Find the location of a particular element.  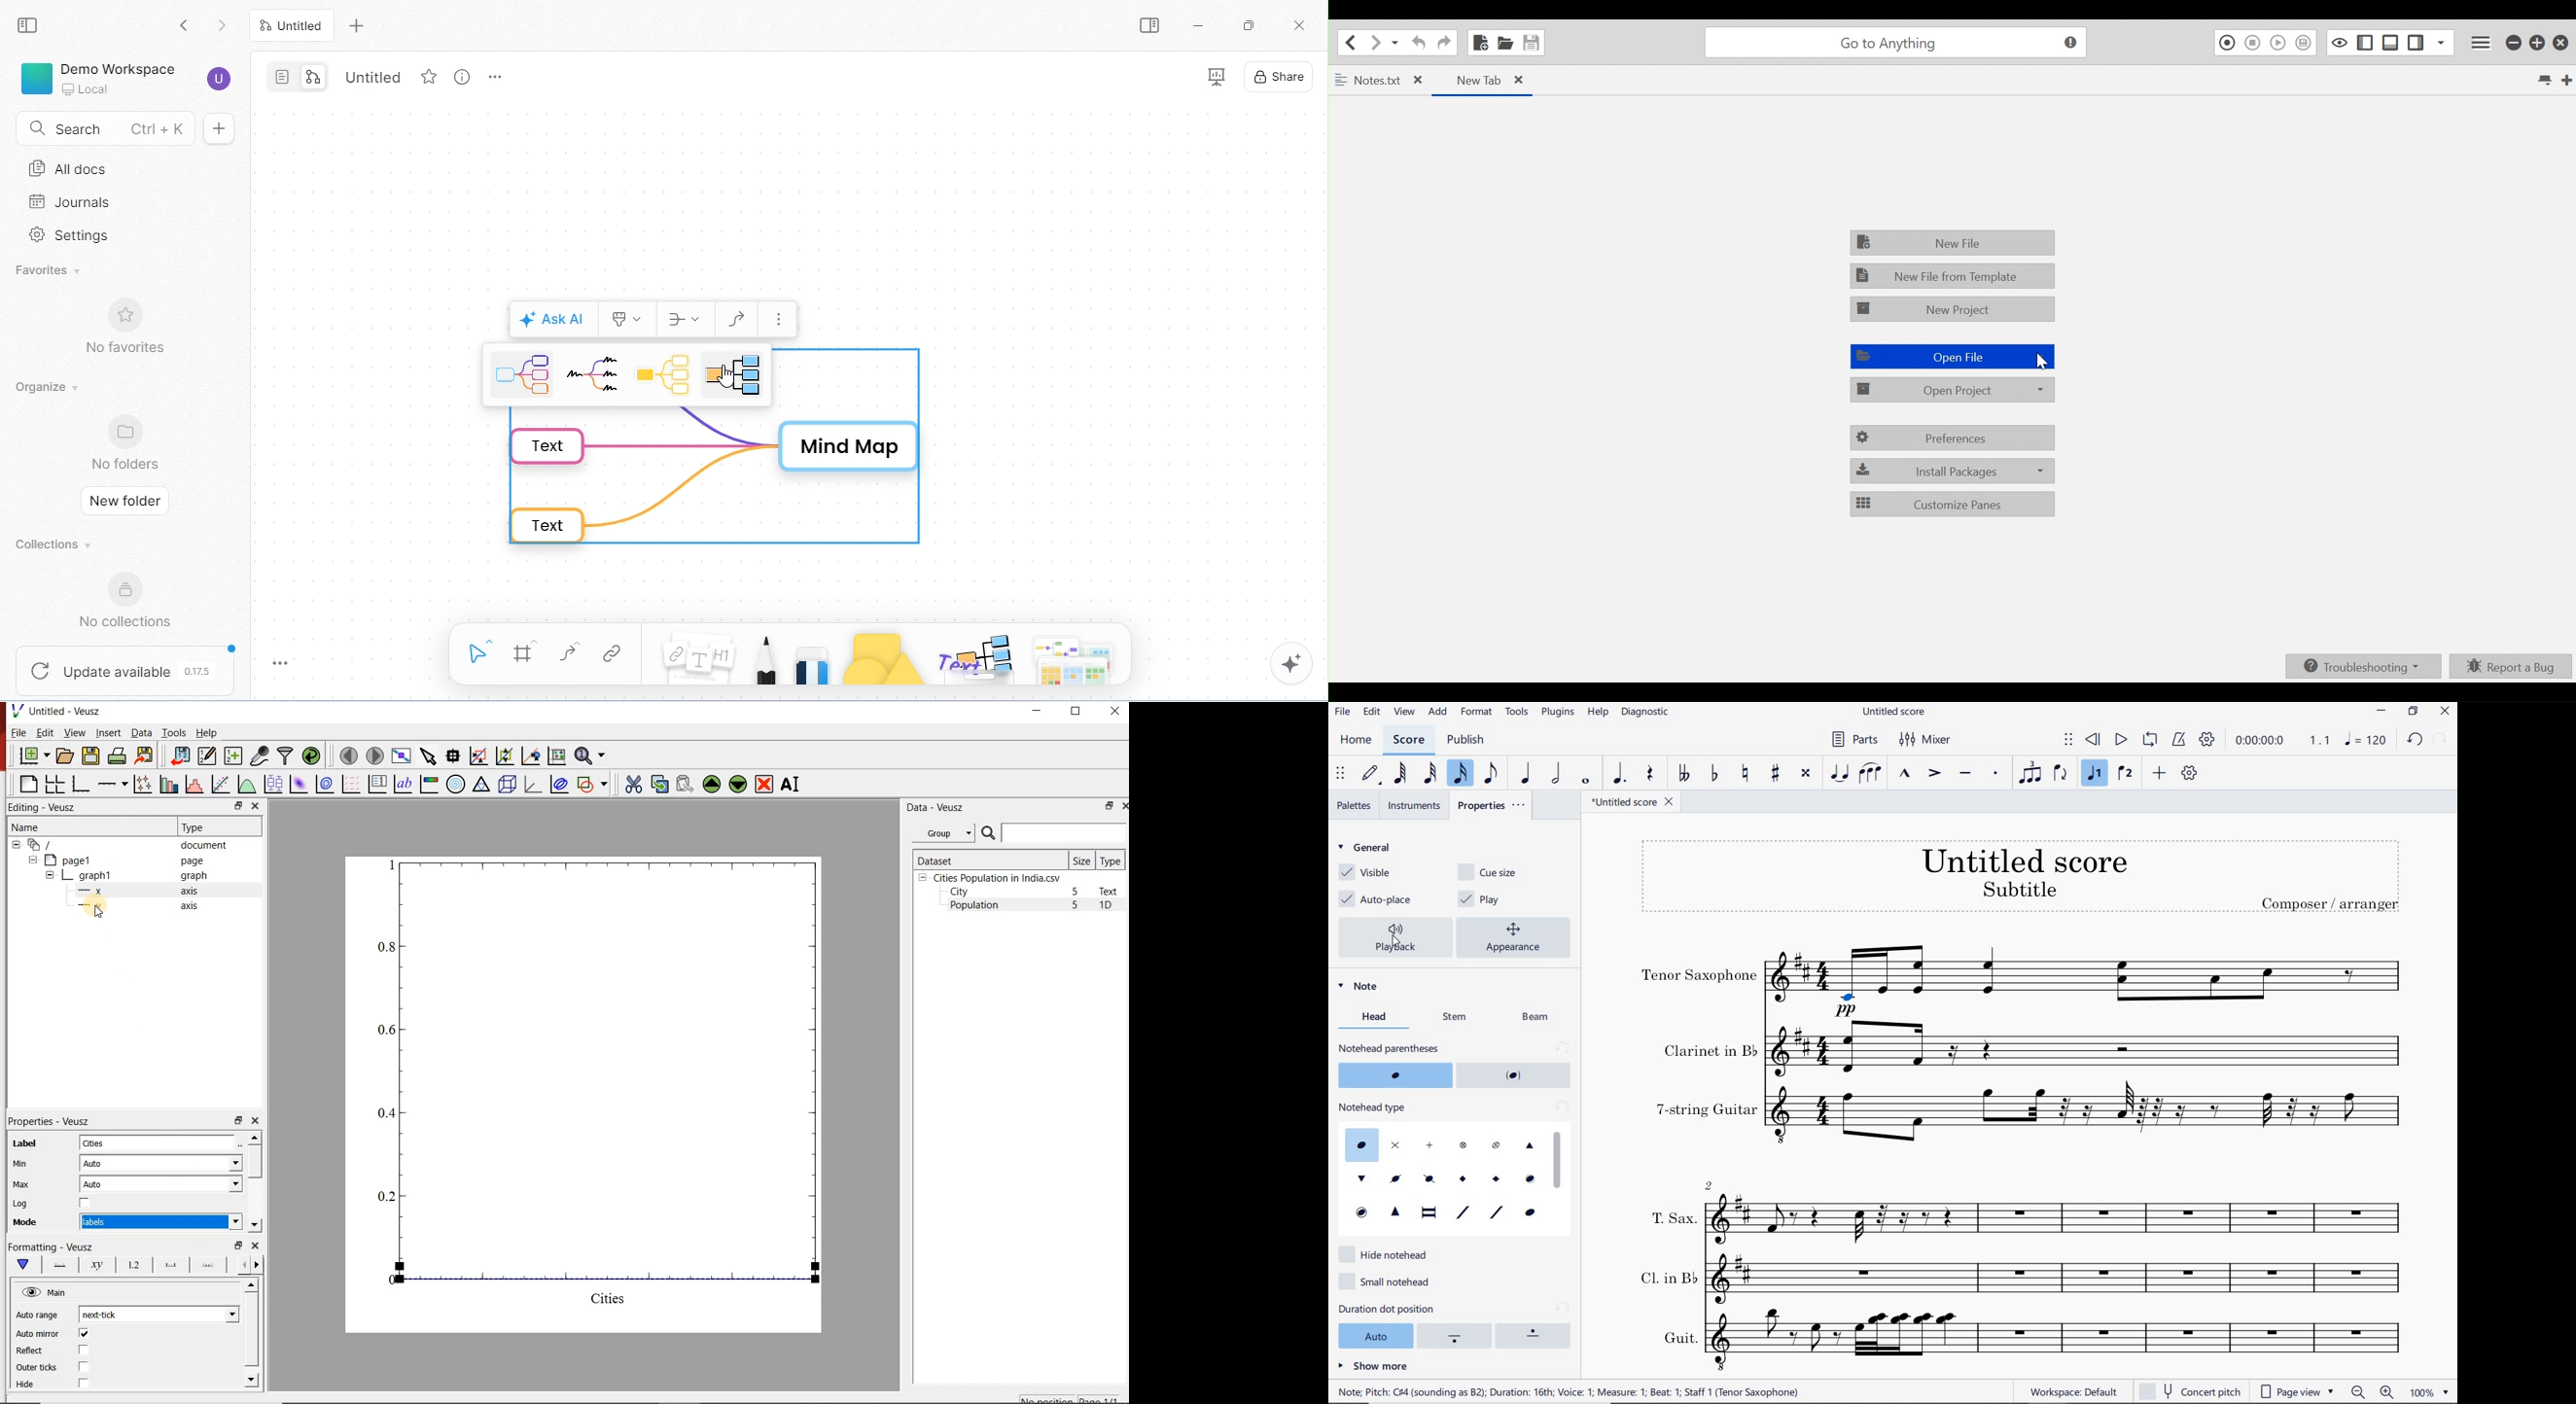

text label is located at coordinates (403, 783).